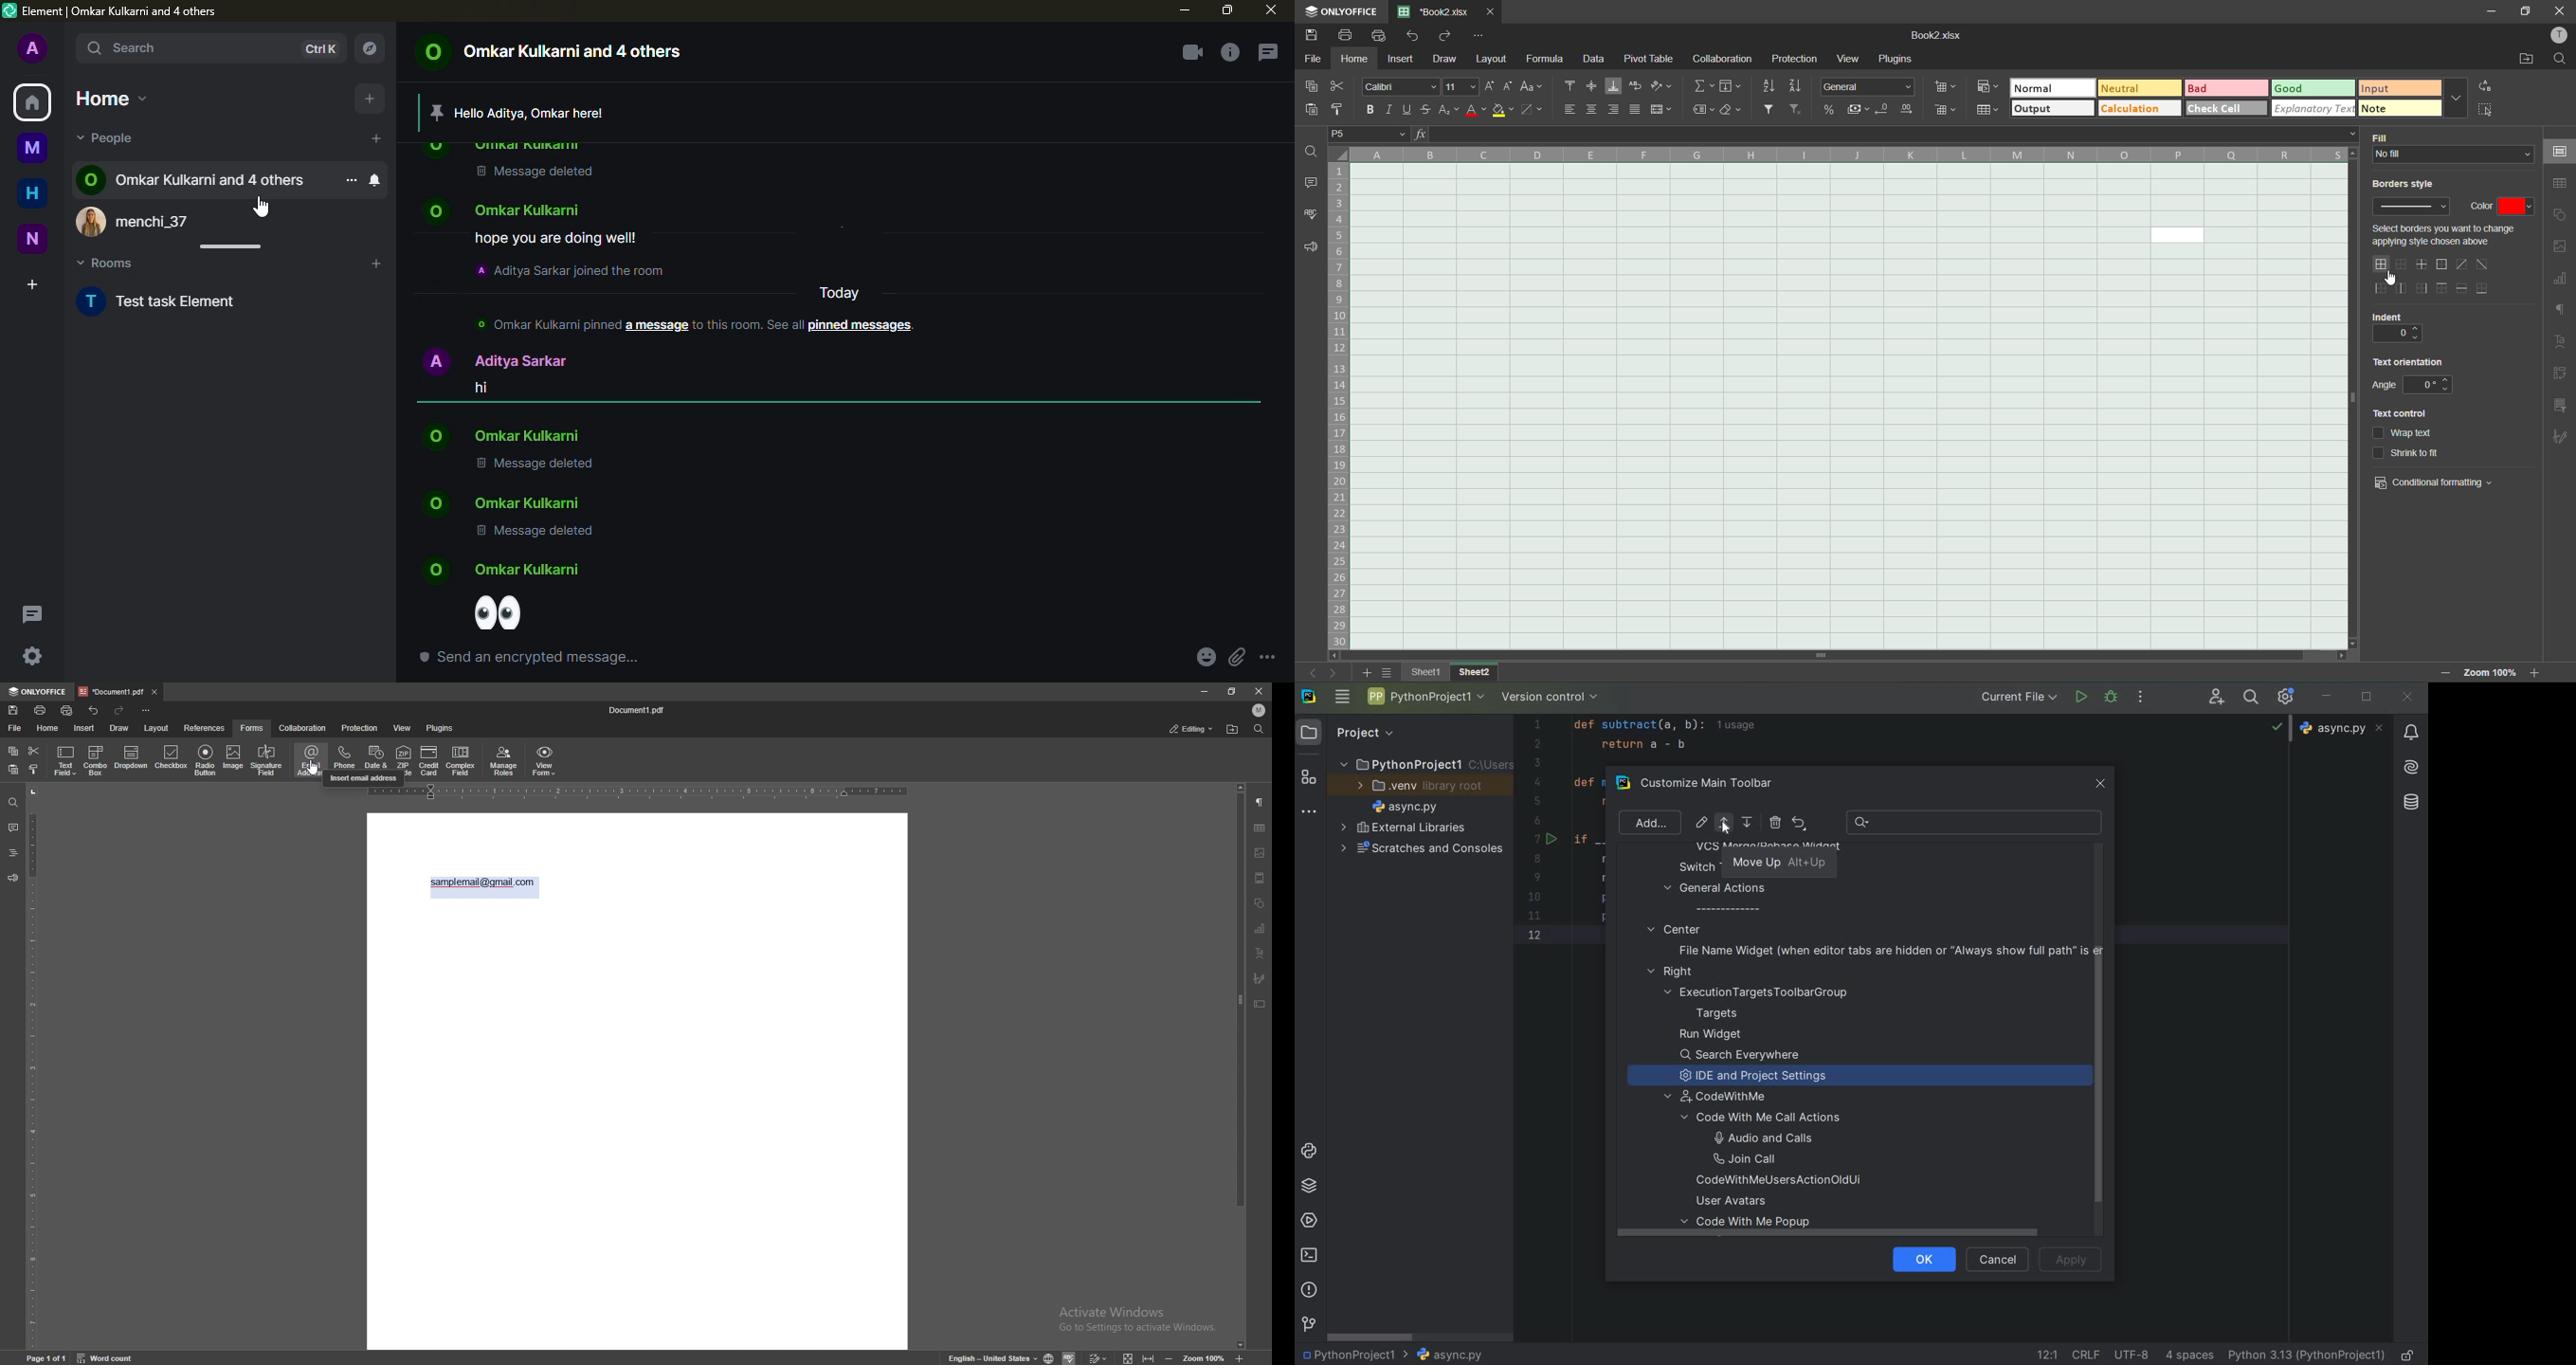 Image resolution: width=2576 pixels, height=1372 pixels. I want to click on print, so click(1349, 37).